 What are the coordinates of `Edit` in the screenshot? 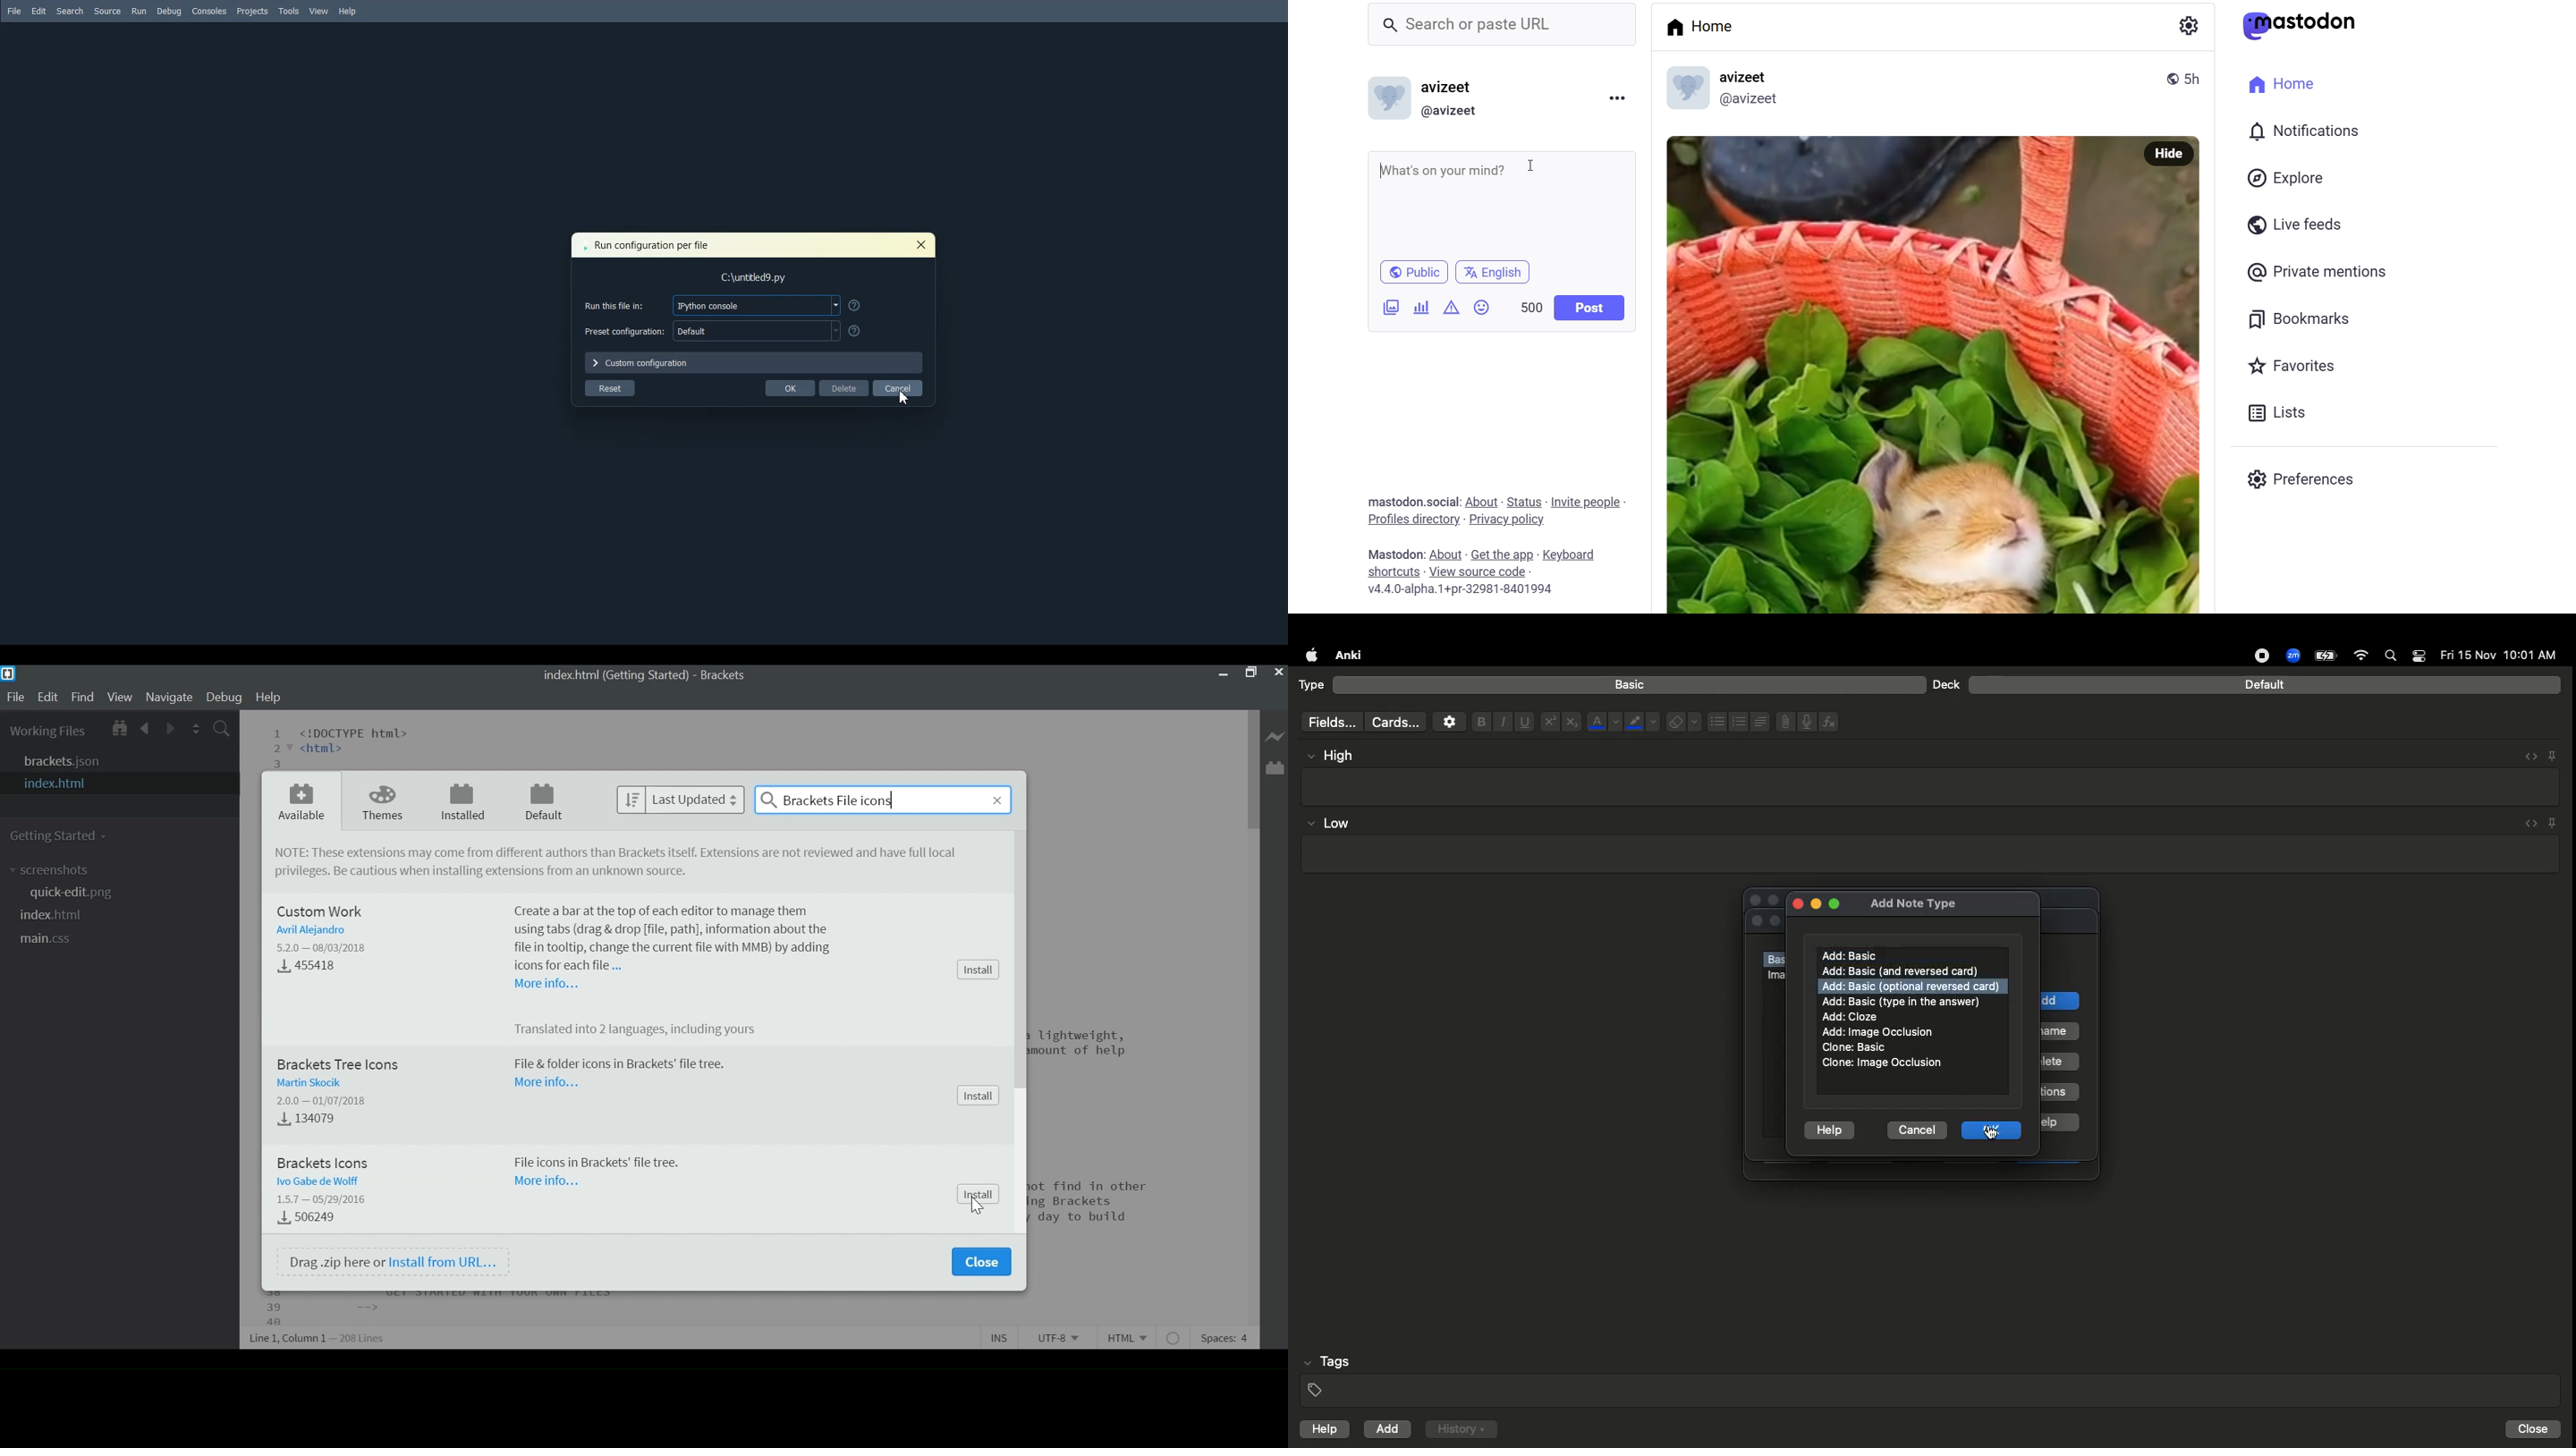 It's located at (48, 697).